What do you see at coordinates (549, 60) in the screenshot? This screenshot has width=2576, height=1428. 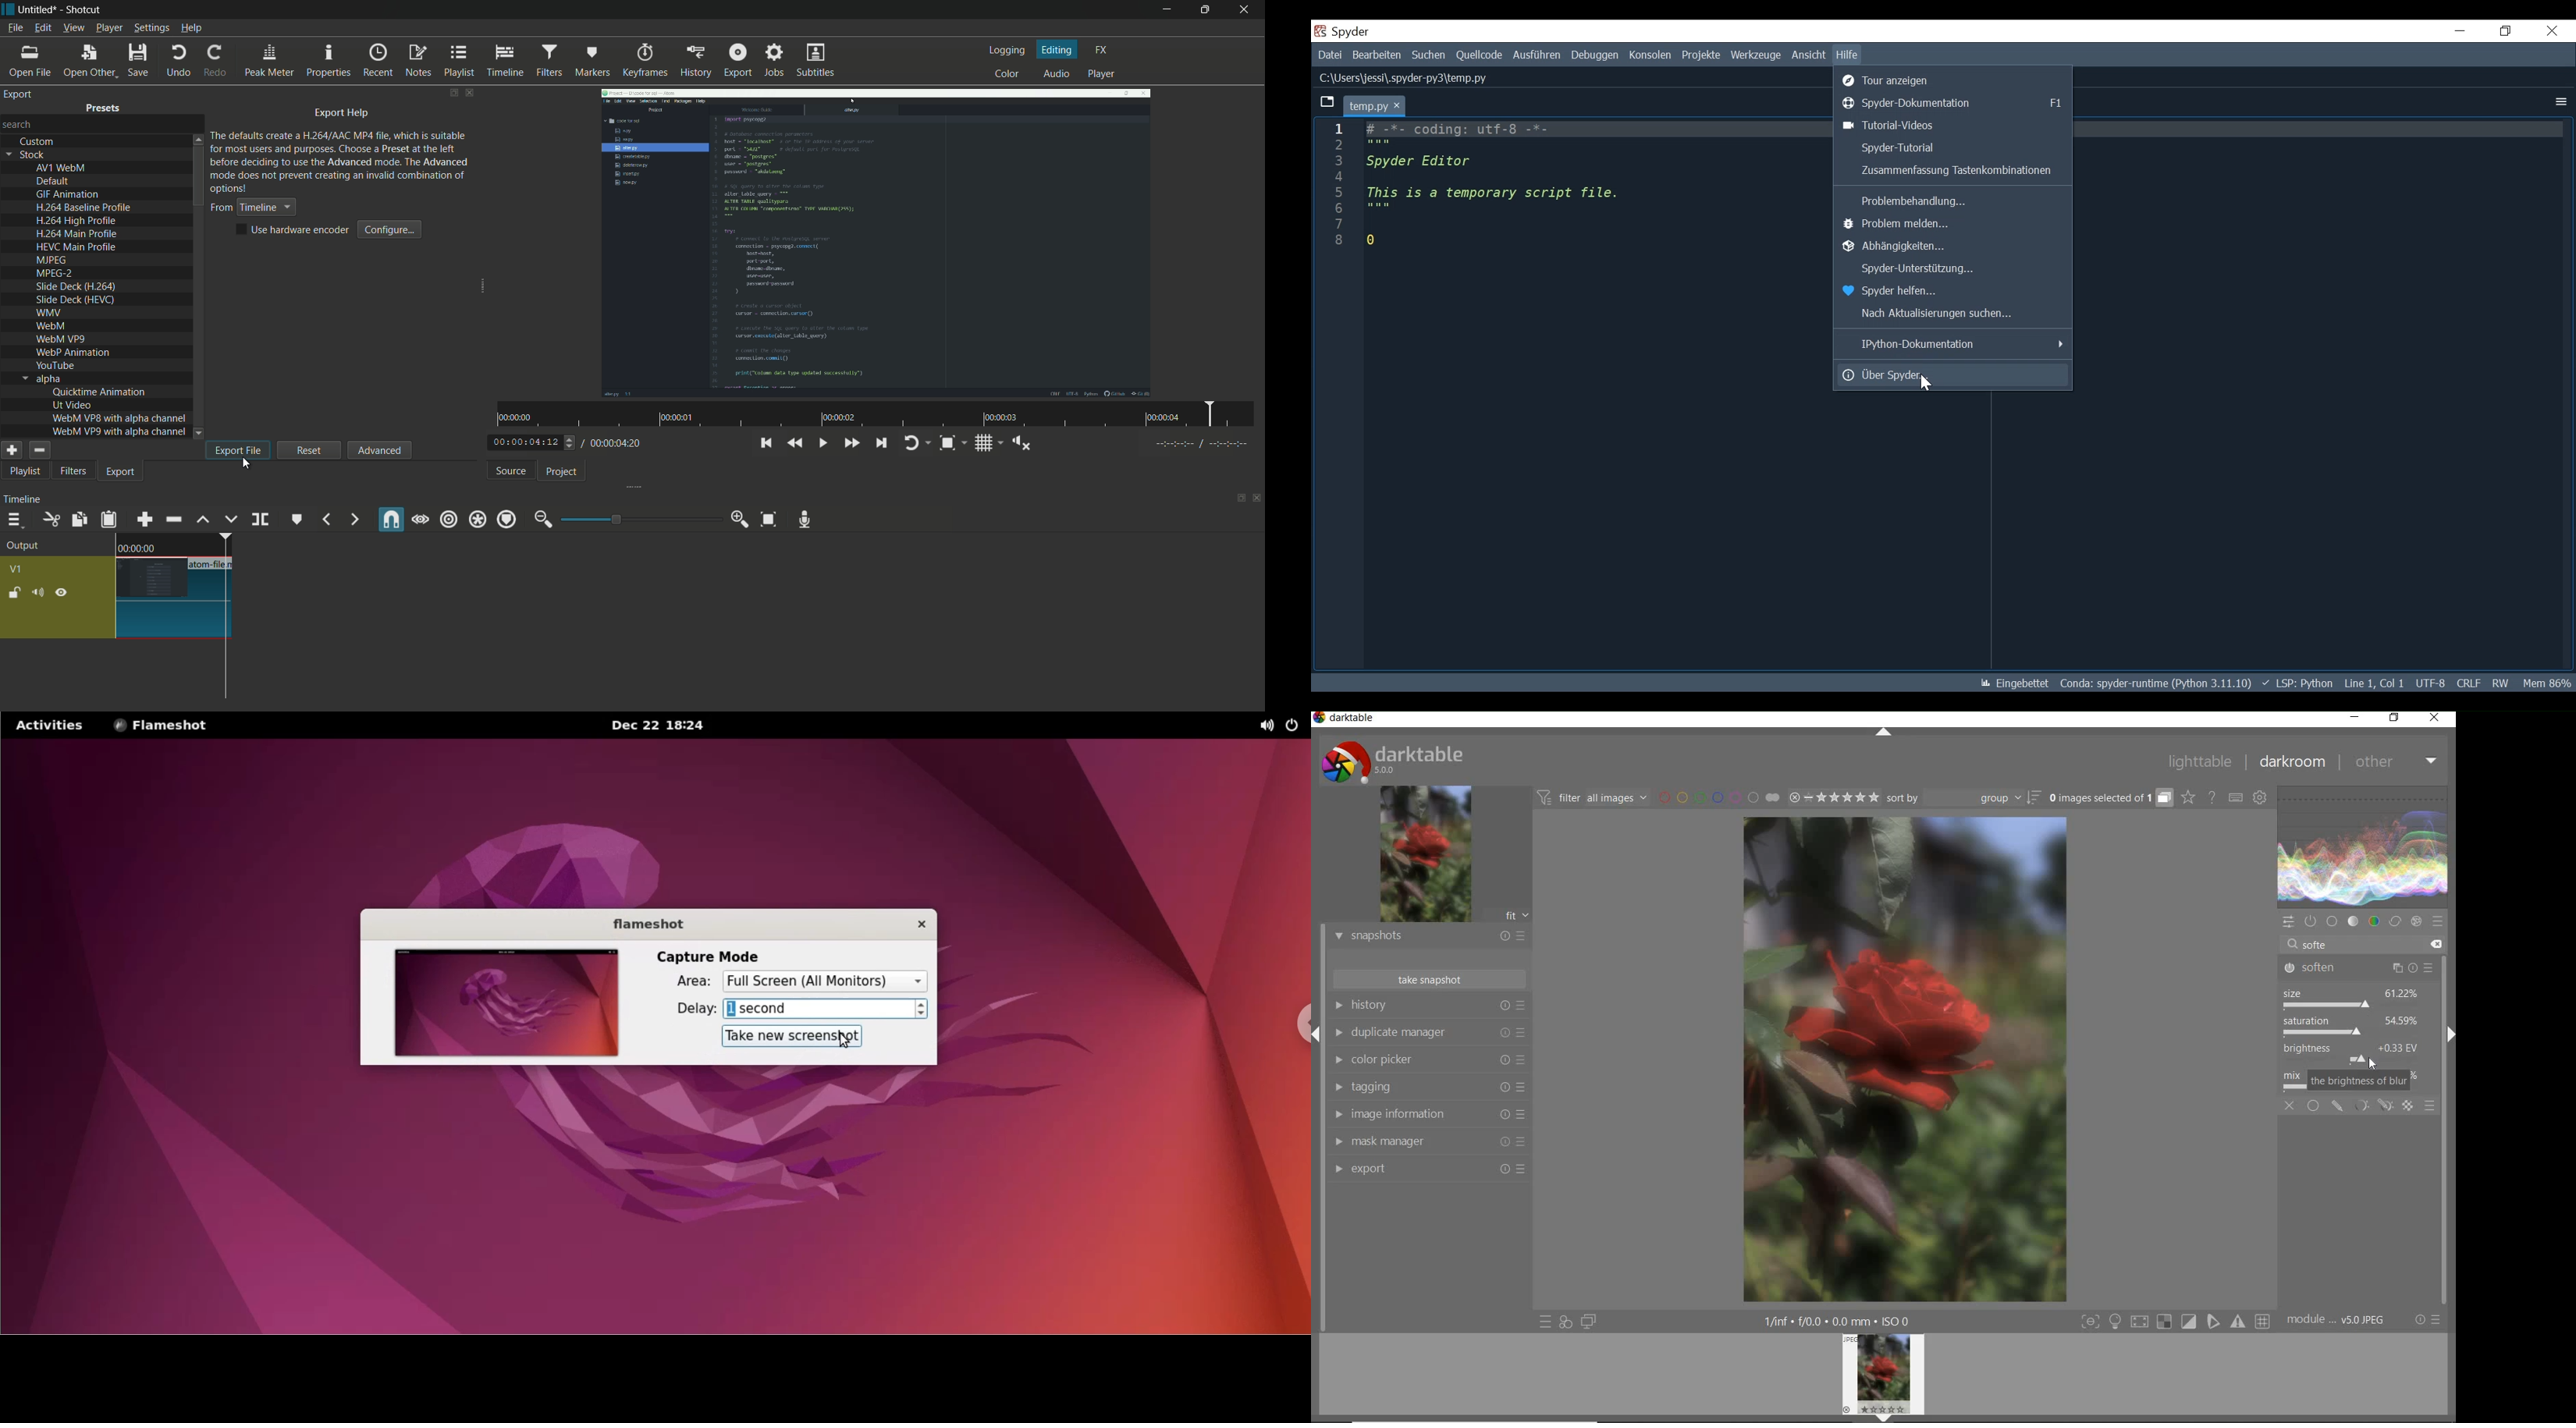 I see `filters` at bounding box center [549, 60].